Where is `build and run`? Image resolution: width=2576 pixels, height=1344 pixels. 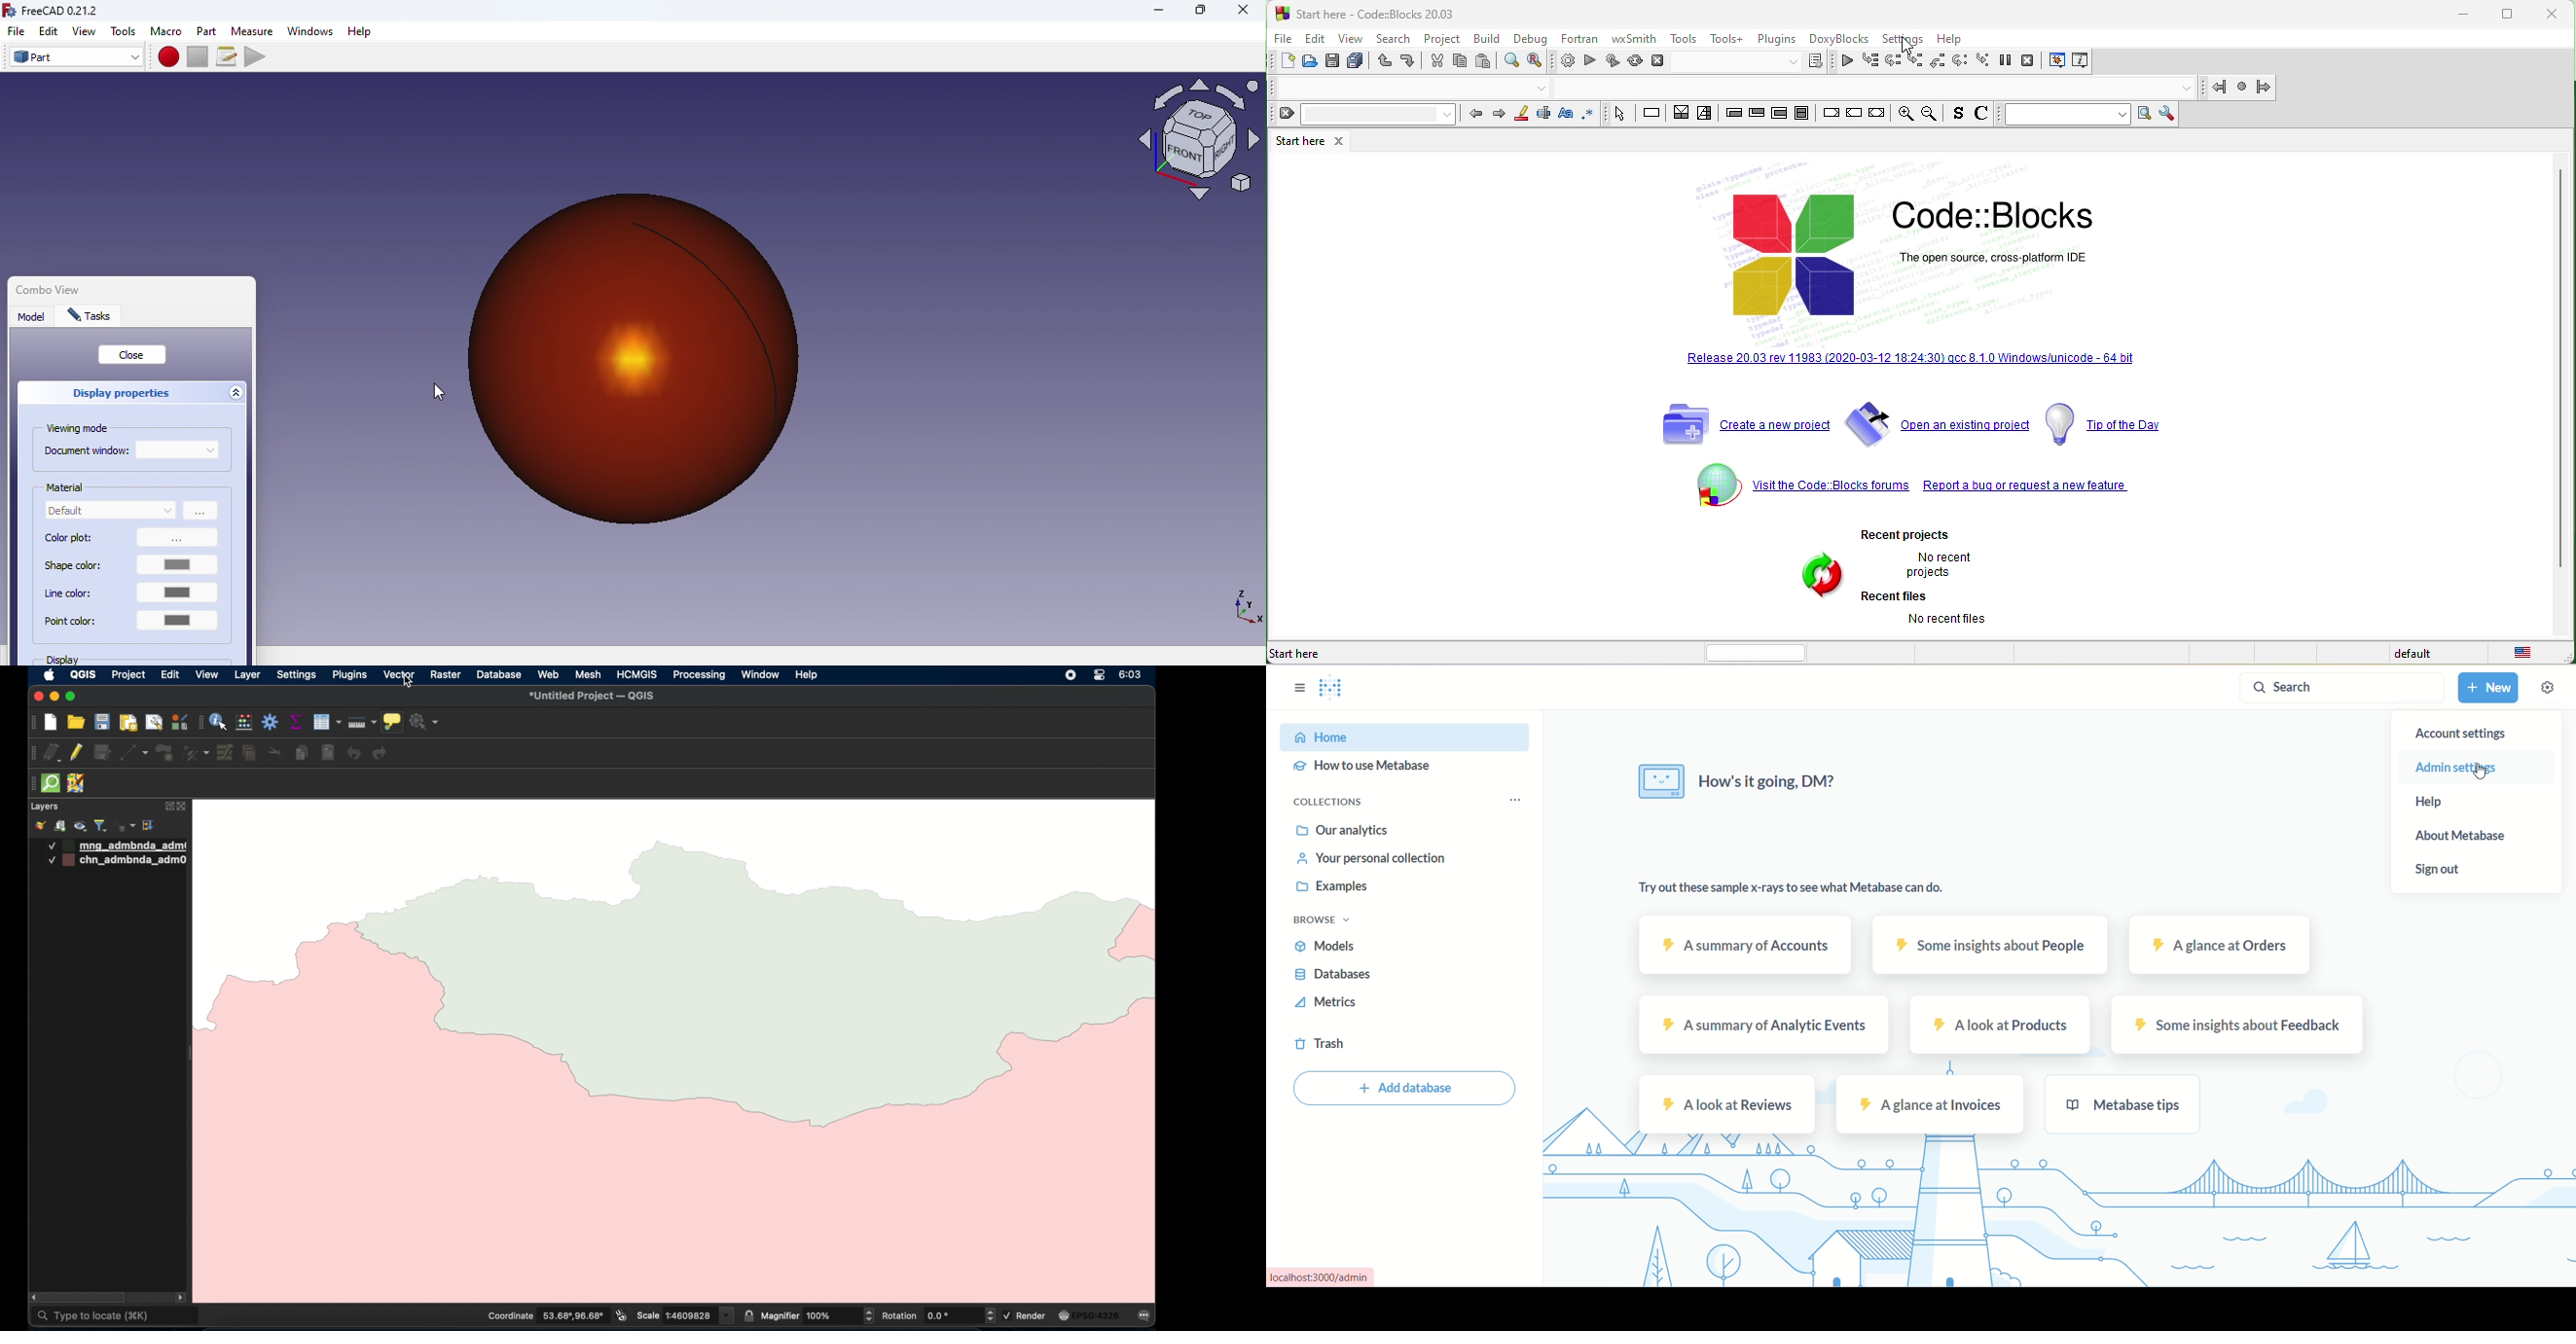 build and run is located at coordinates (1615, 61).